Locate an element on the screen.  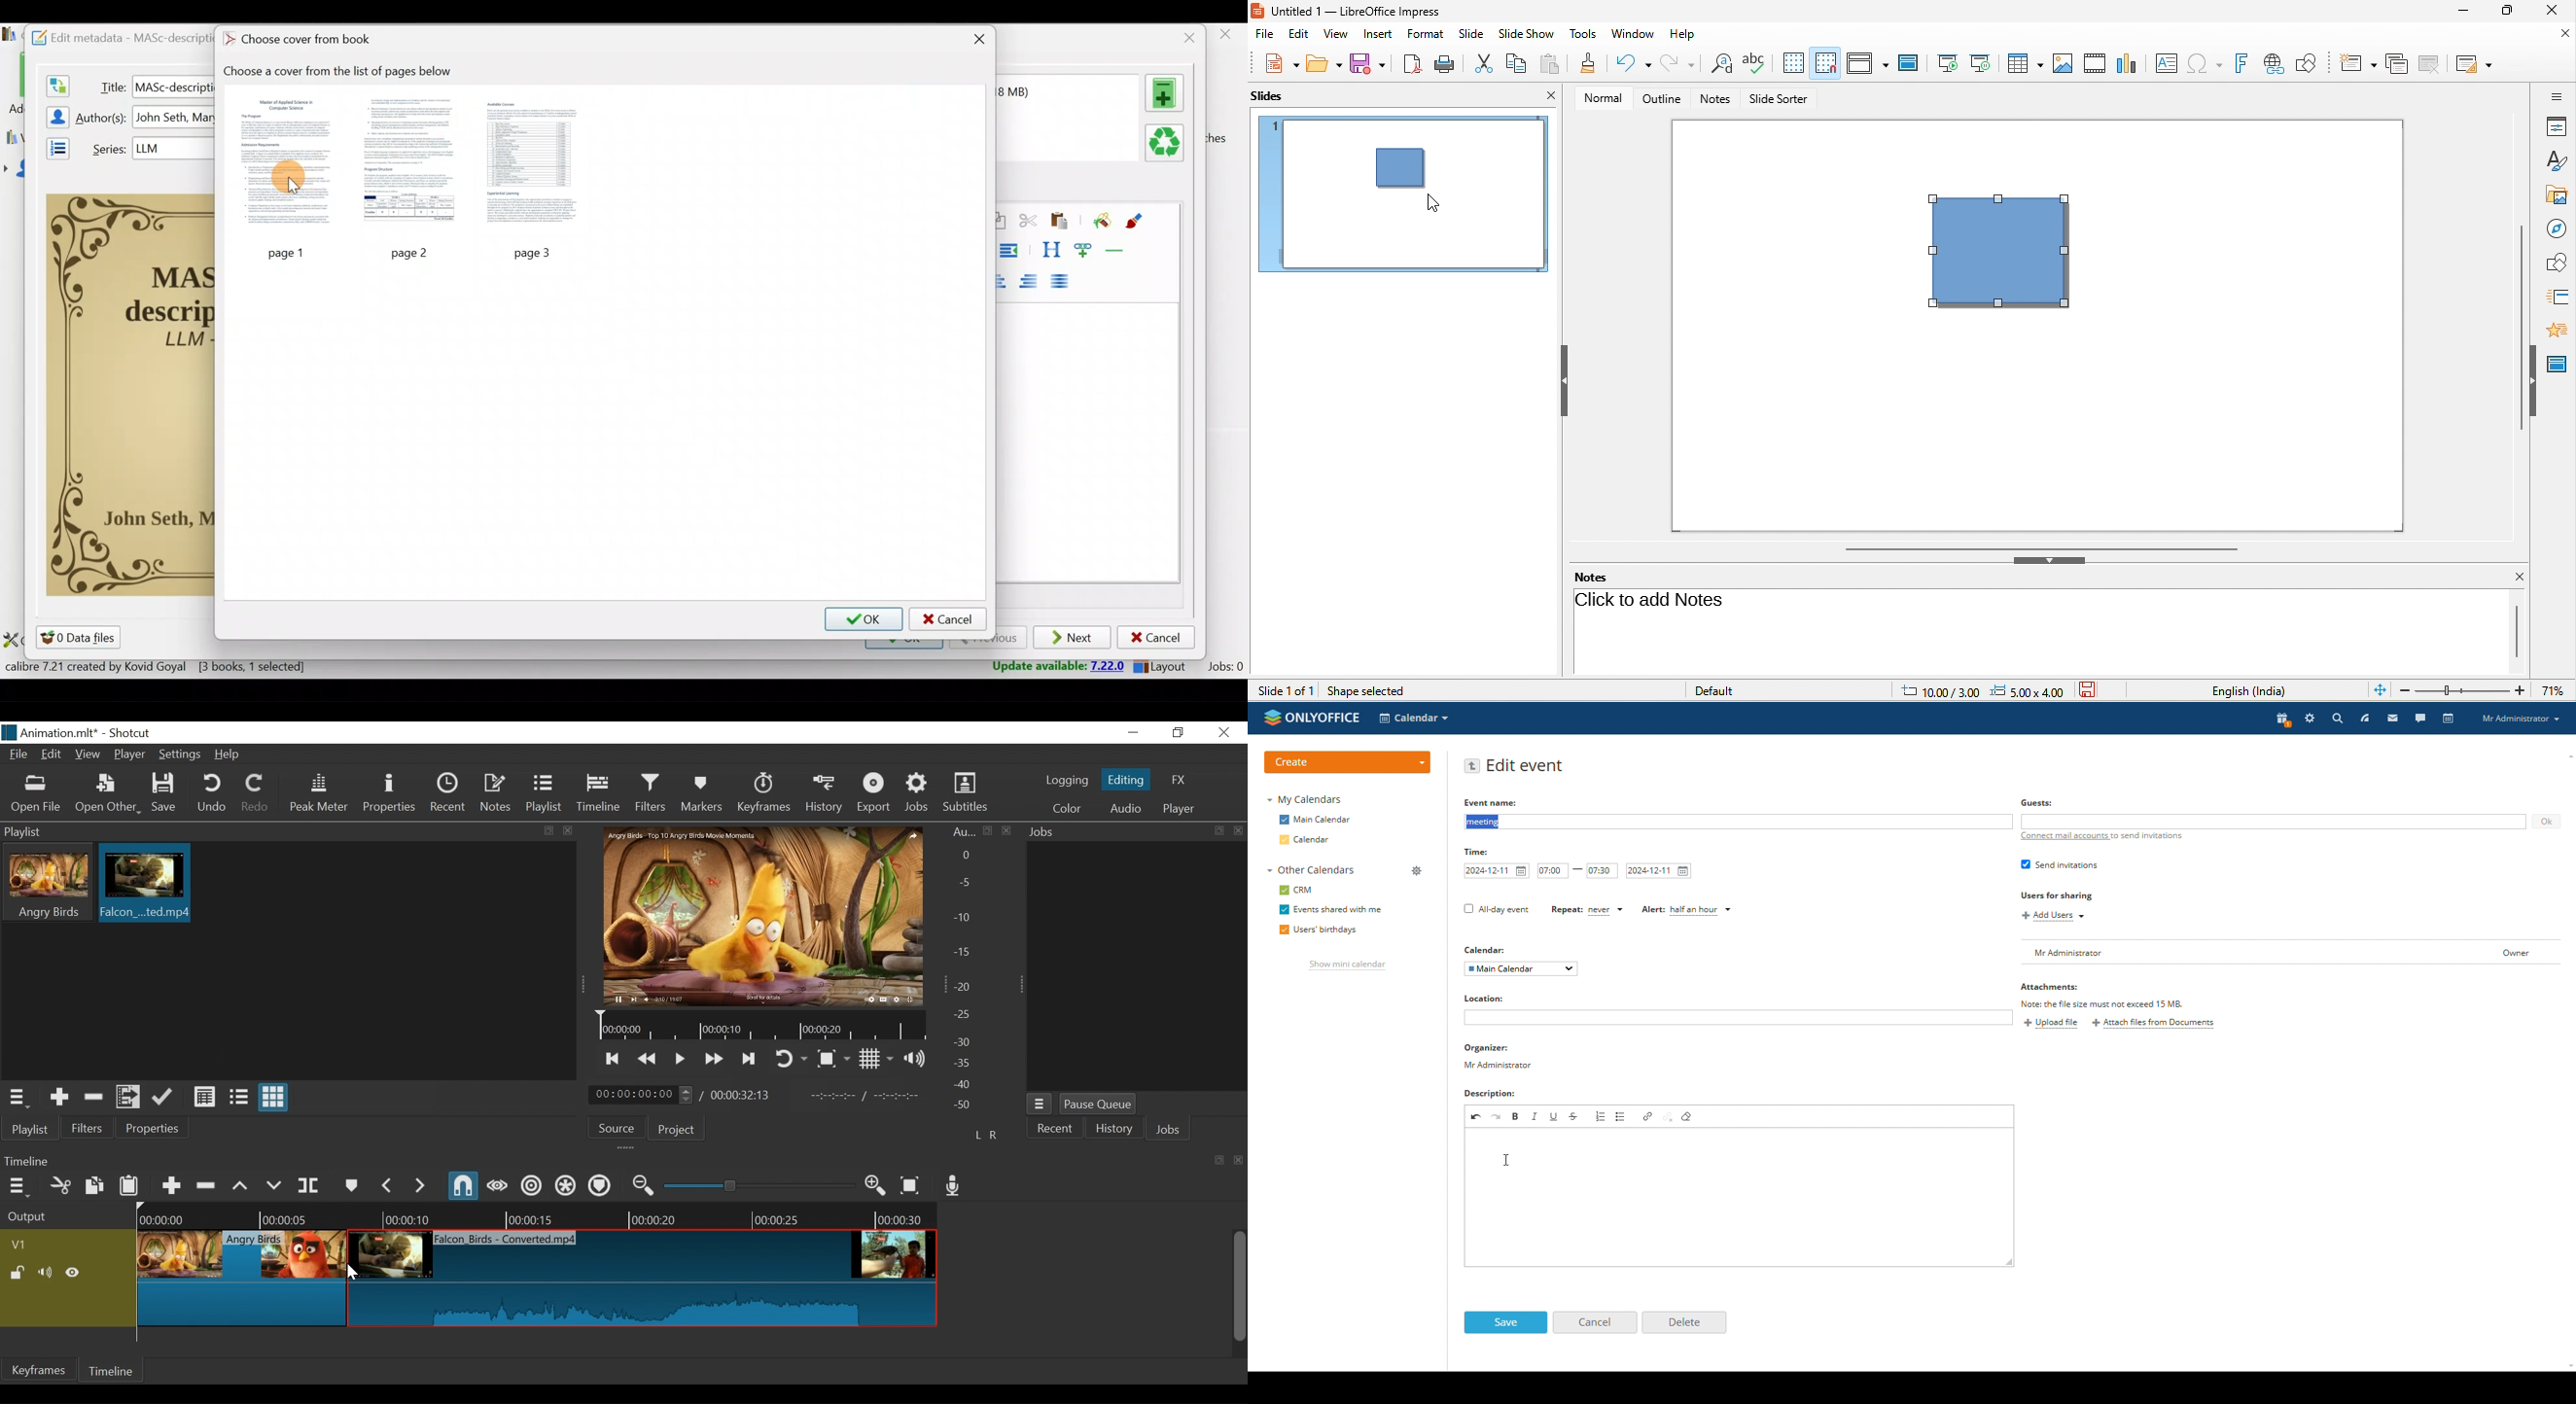
Settings is located at coordinates (179, 753).